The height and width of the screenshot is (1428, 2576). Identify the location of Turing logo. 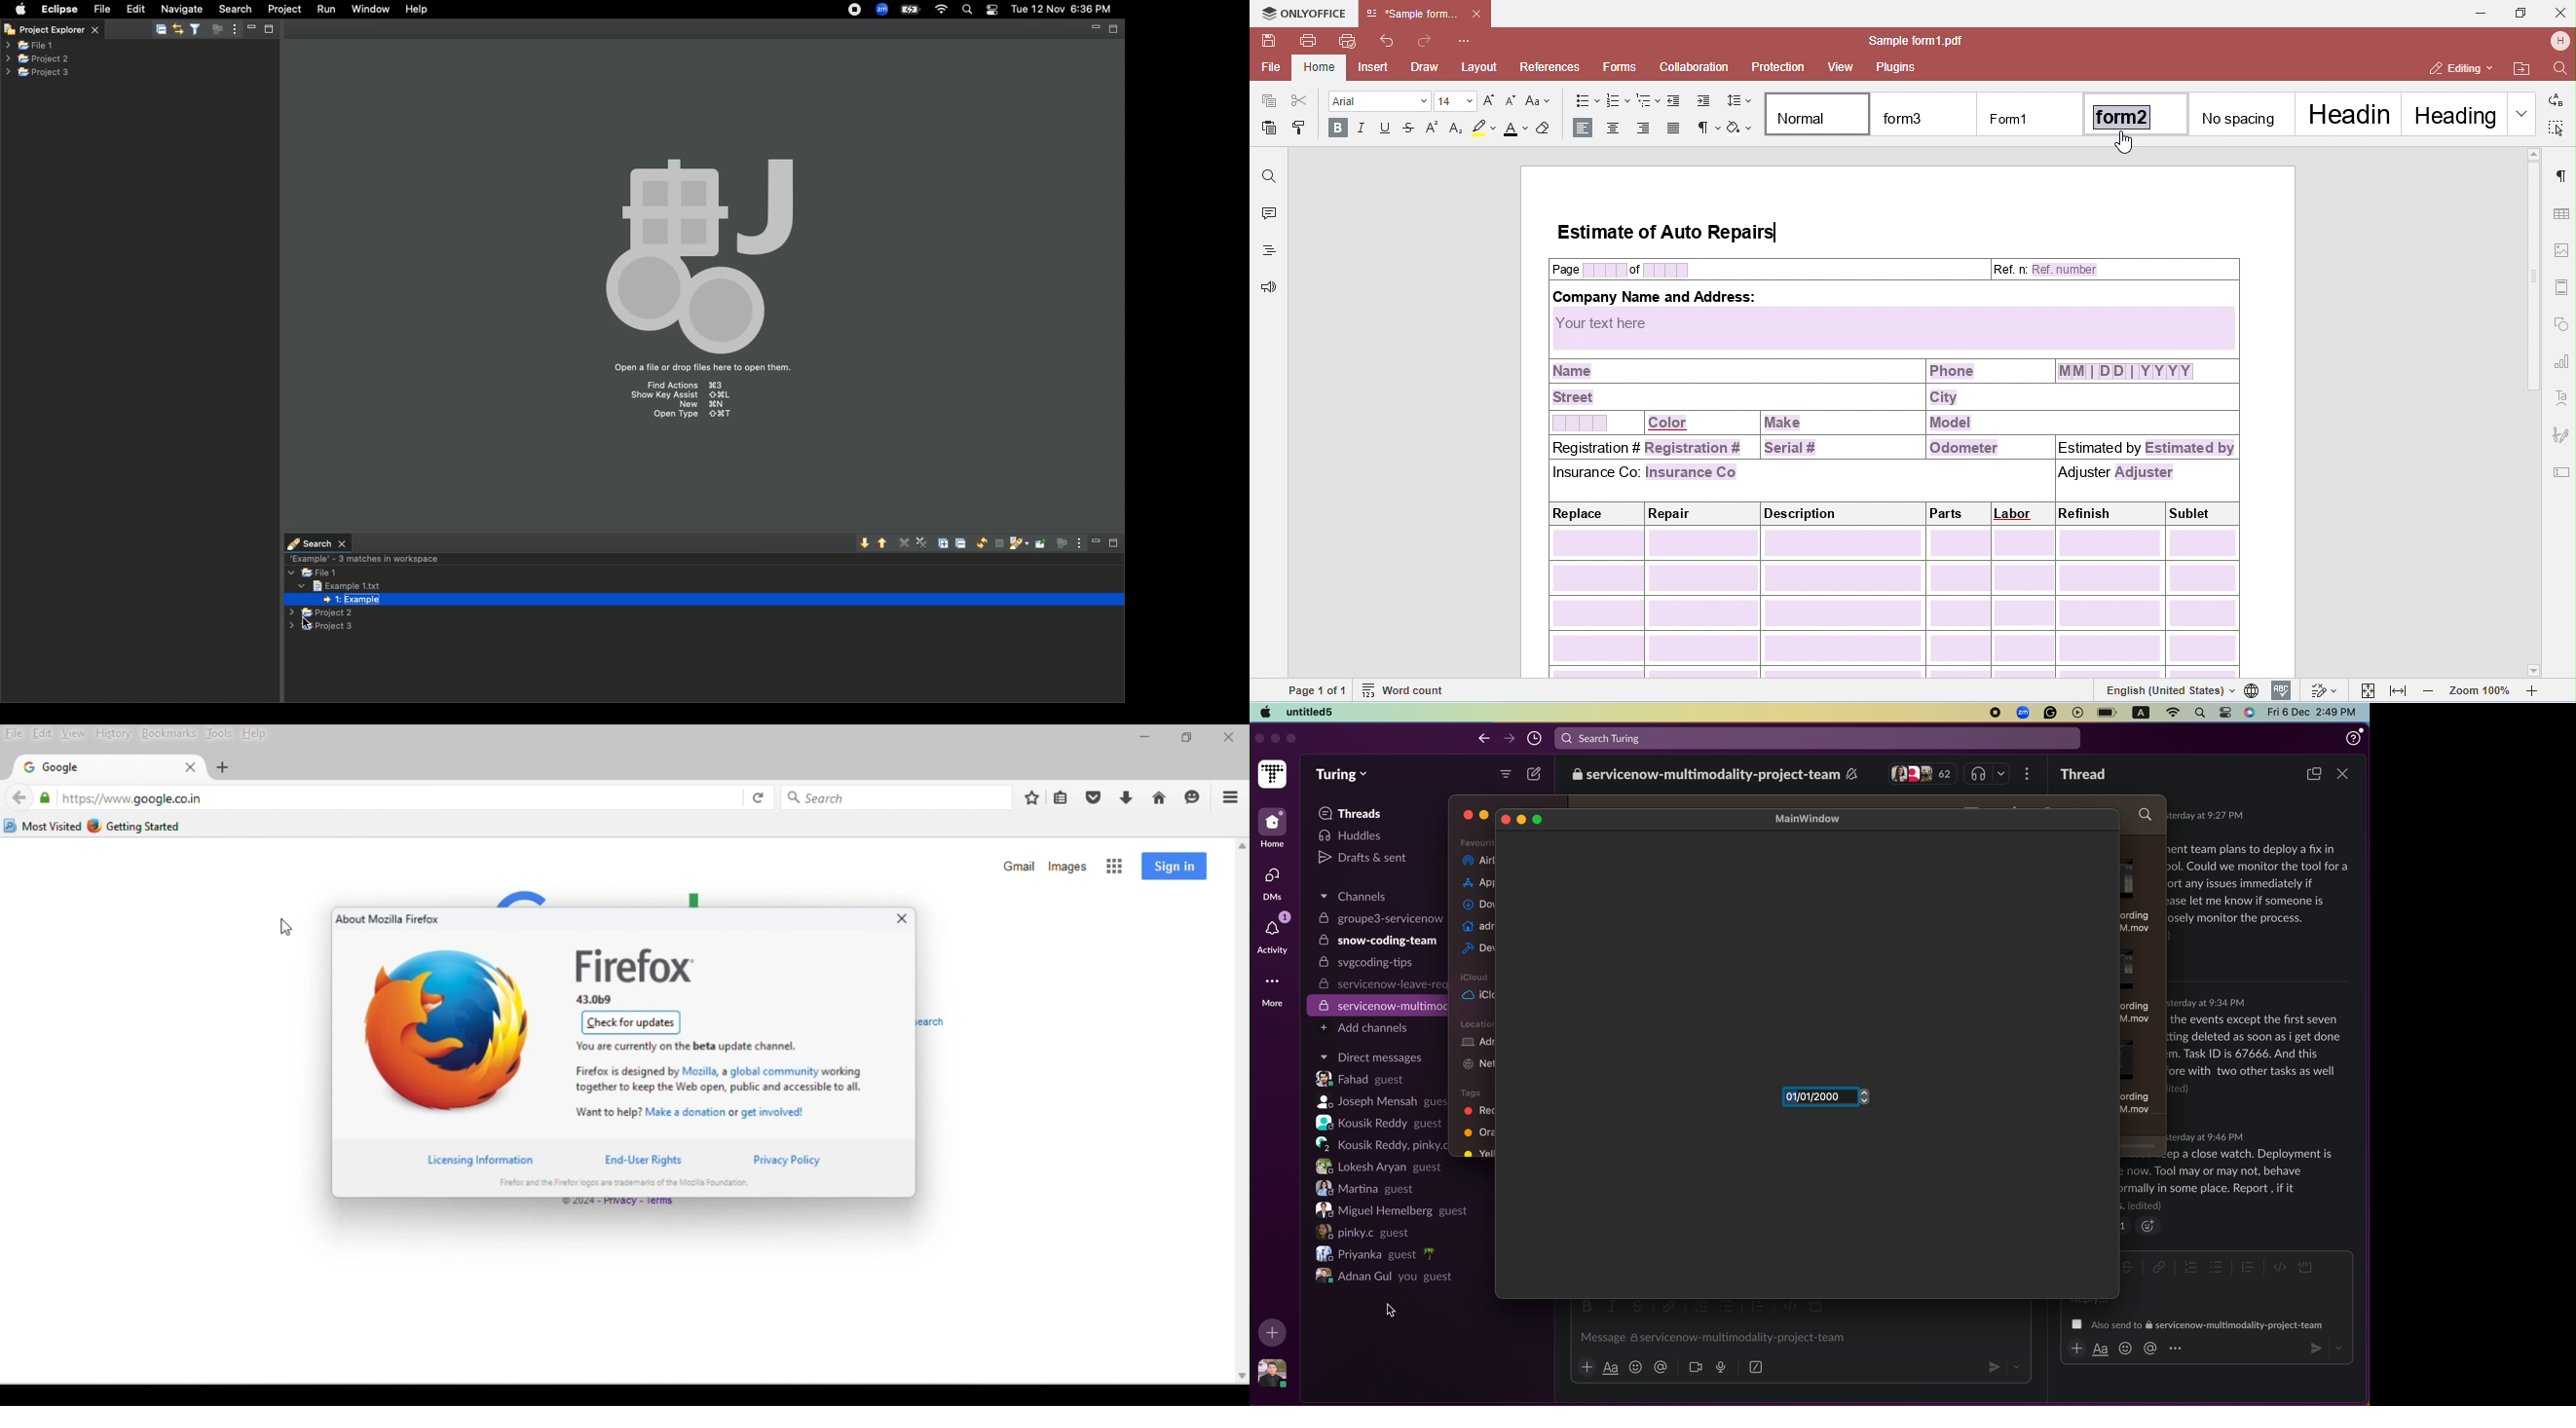
(1273, 775).